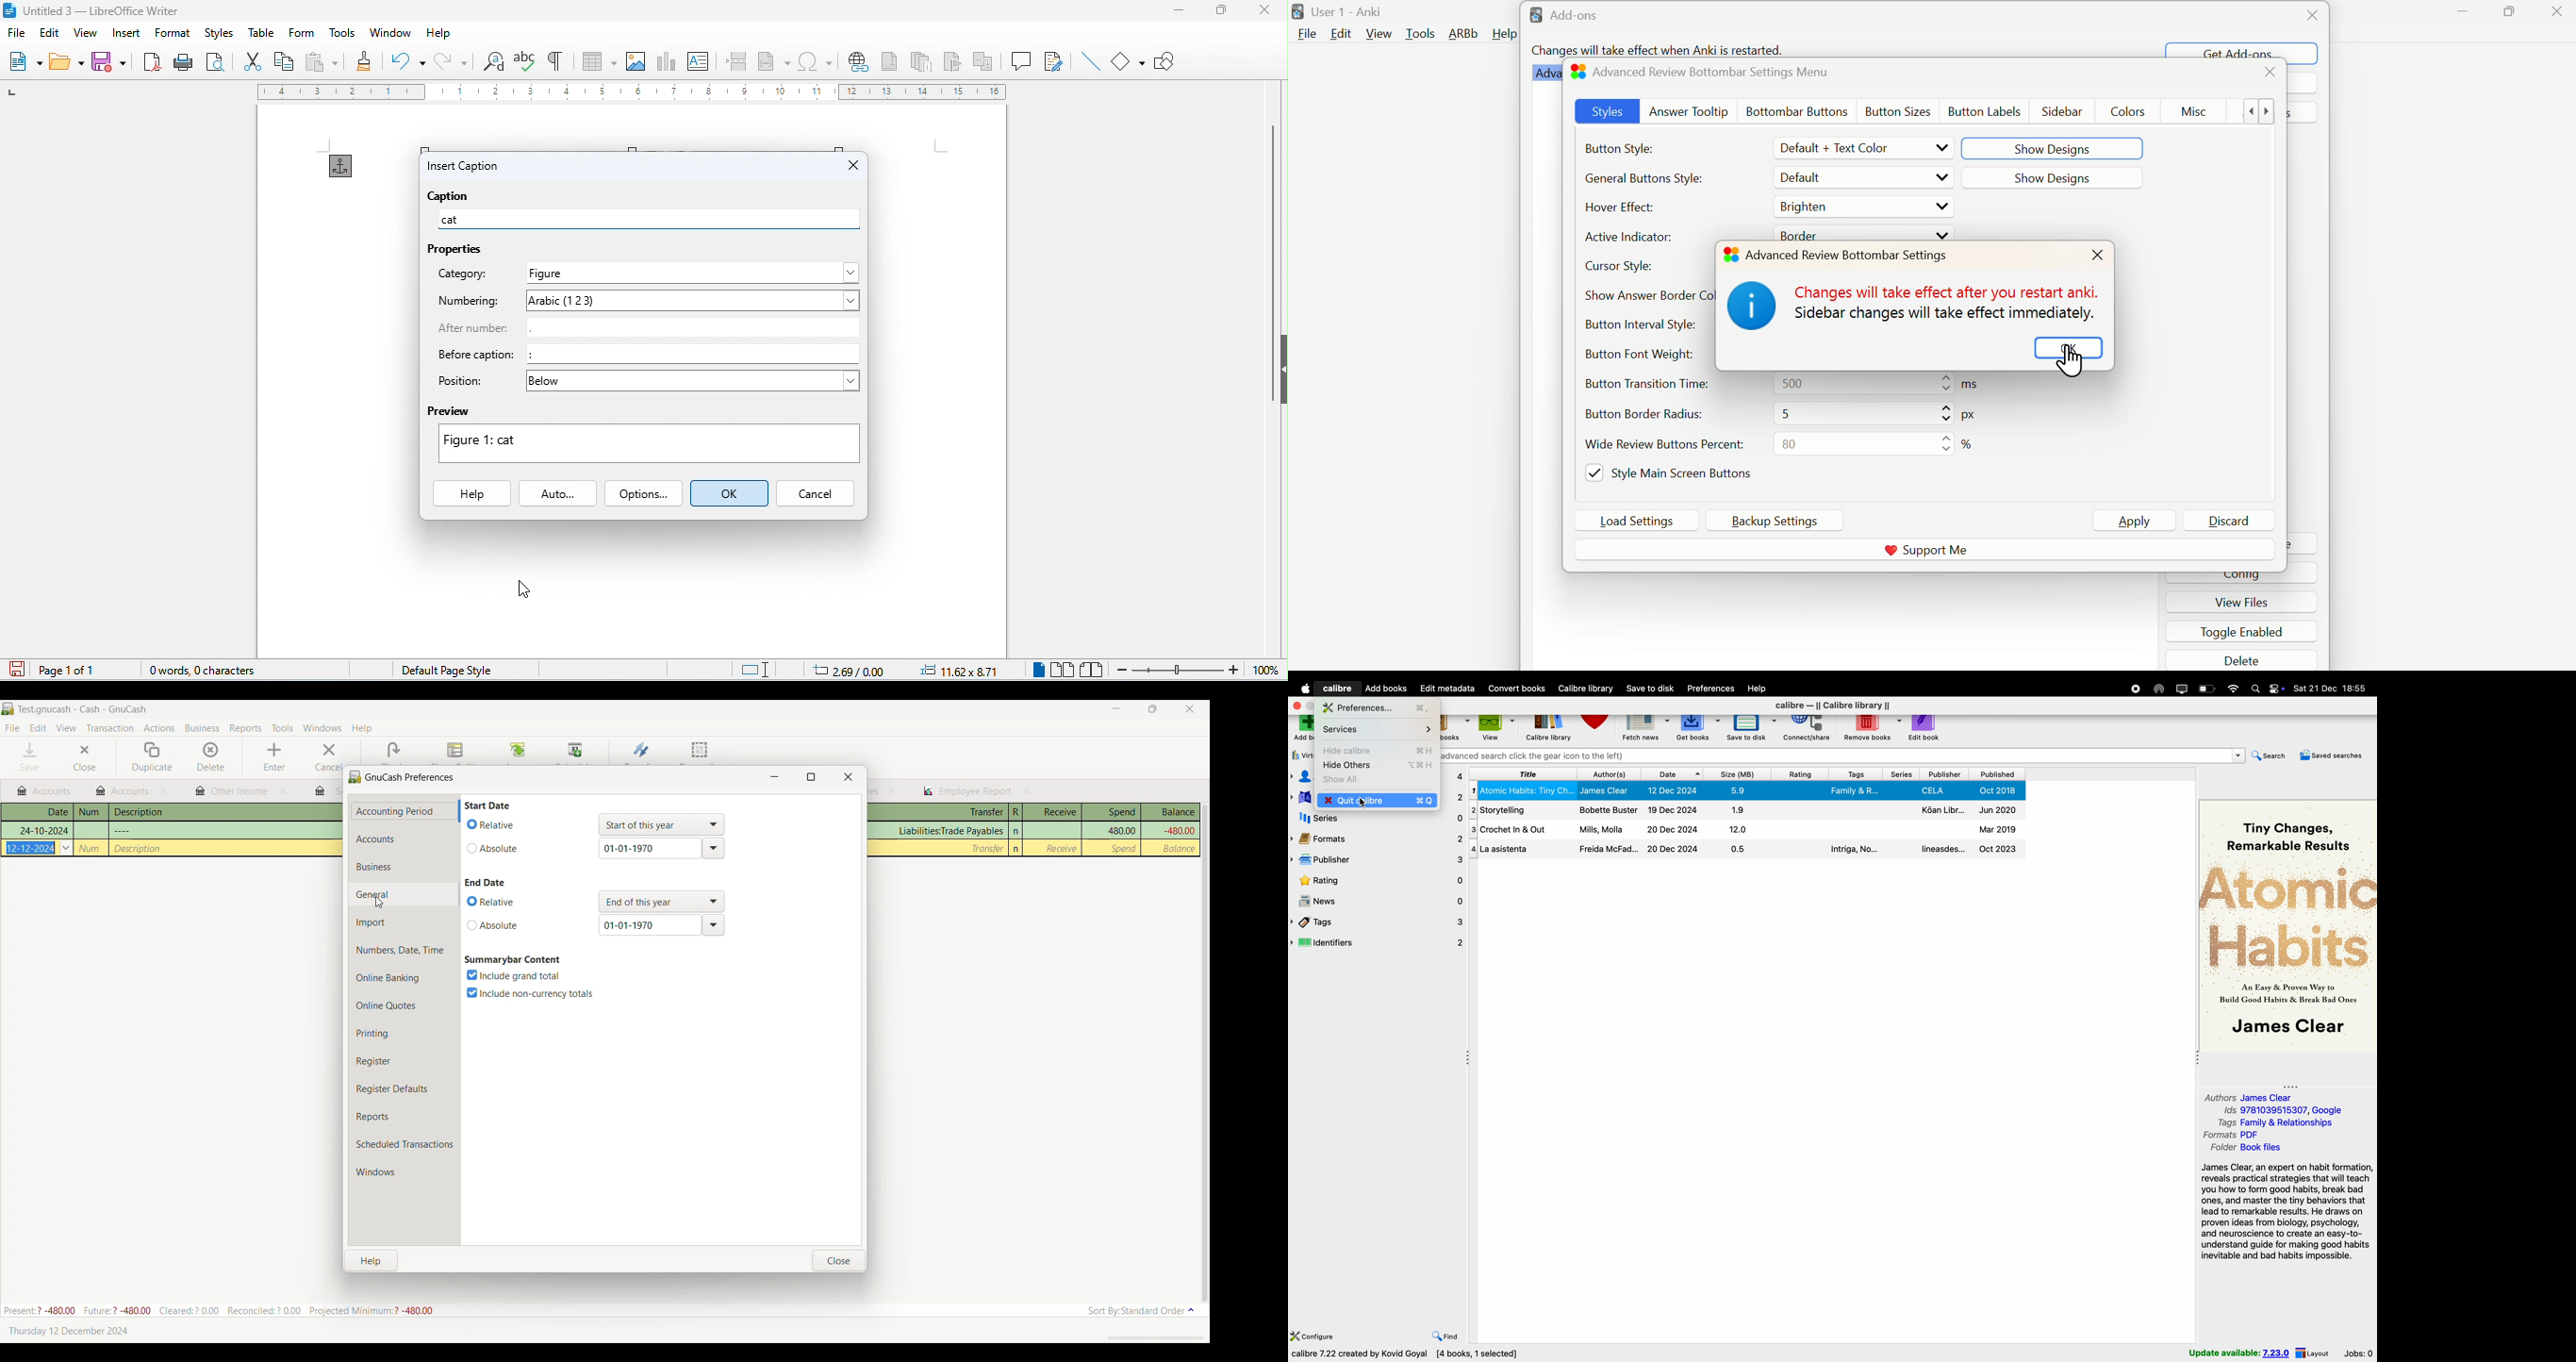  What do you see at coordinates (457, 249) in the screenshot?
I see `properties` at bounding box center [457, 249].